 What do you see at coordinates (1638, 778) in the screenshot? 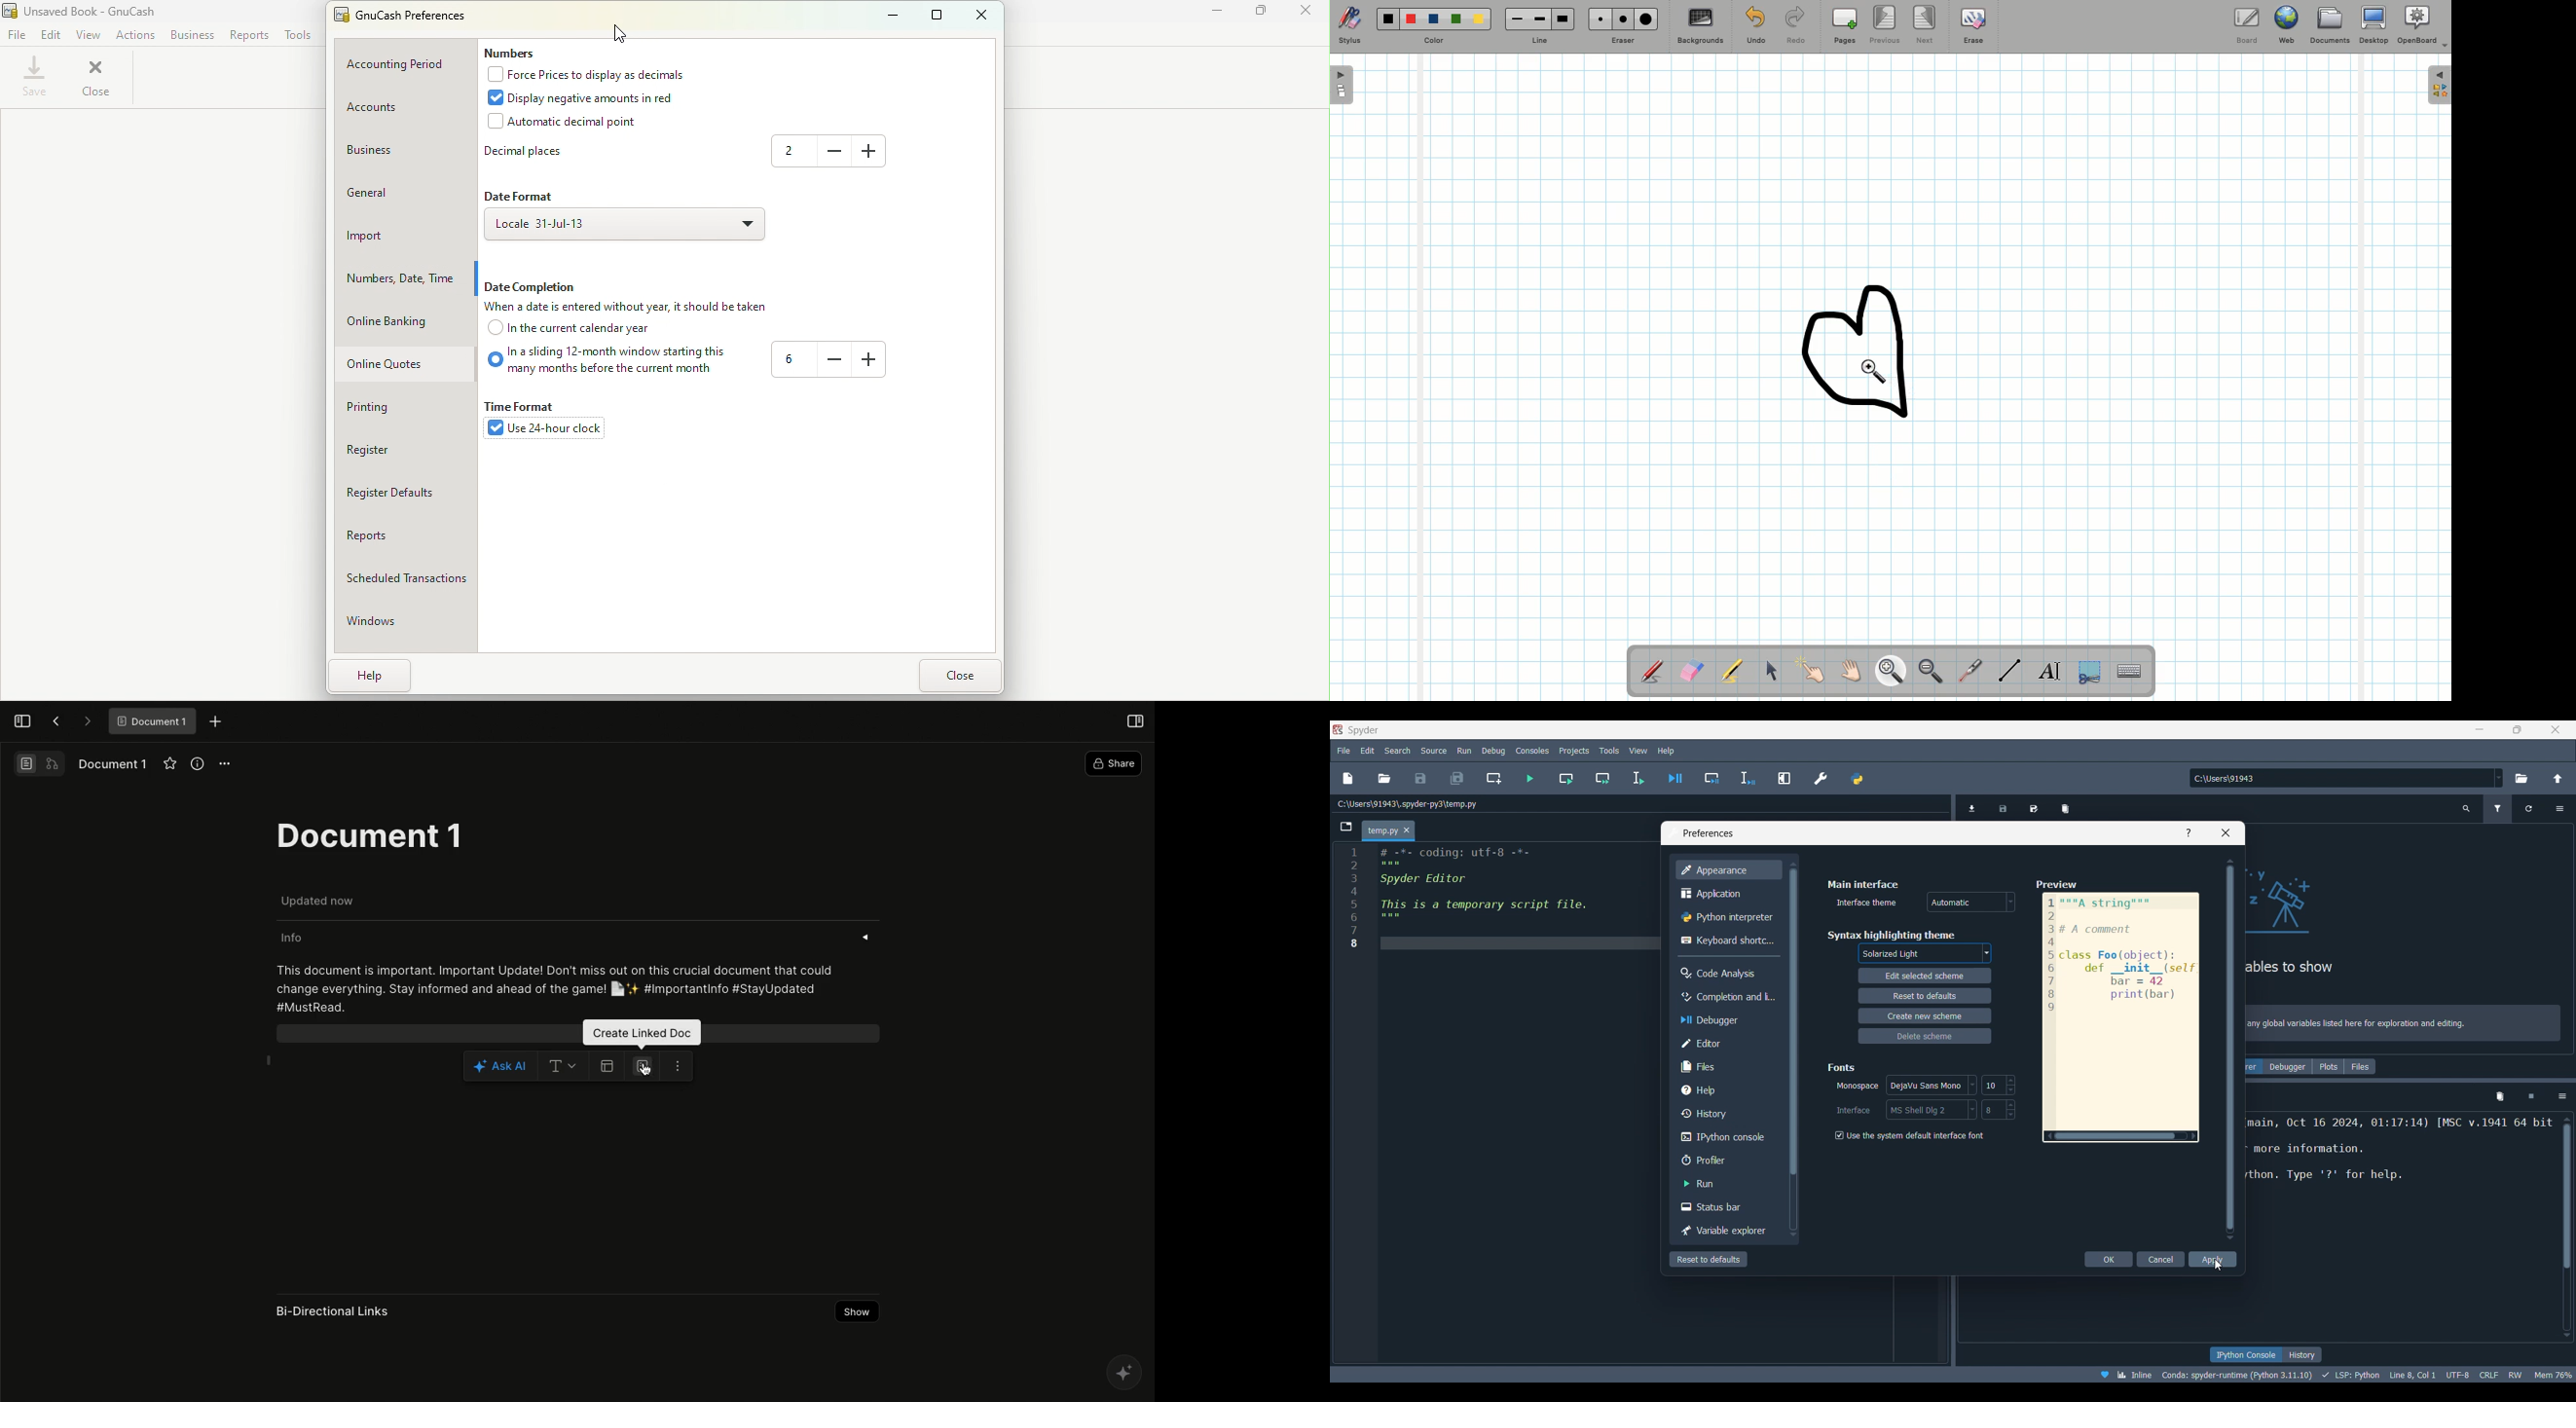
I see `Run selection/current line` at bounding box center [1638, 778].